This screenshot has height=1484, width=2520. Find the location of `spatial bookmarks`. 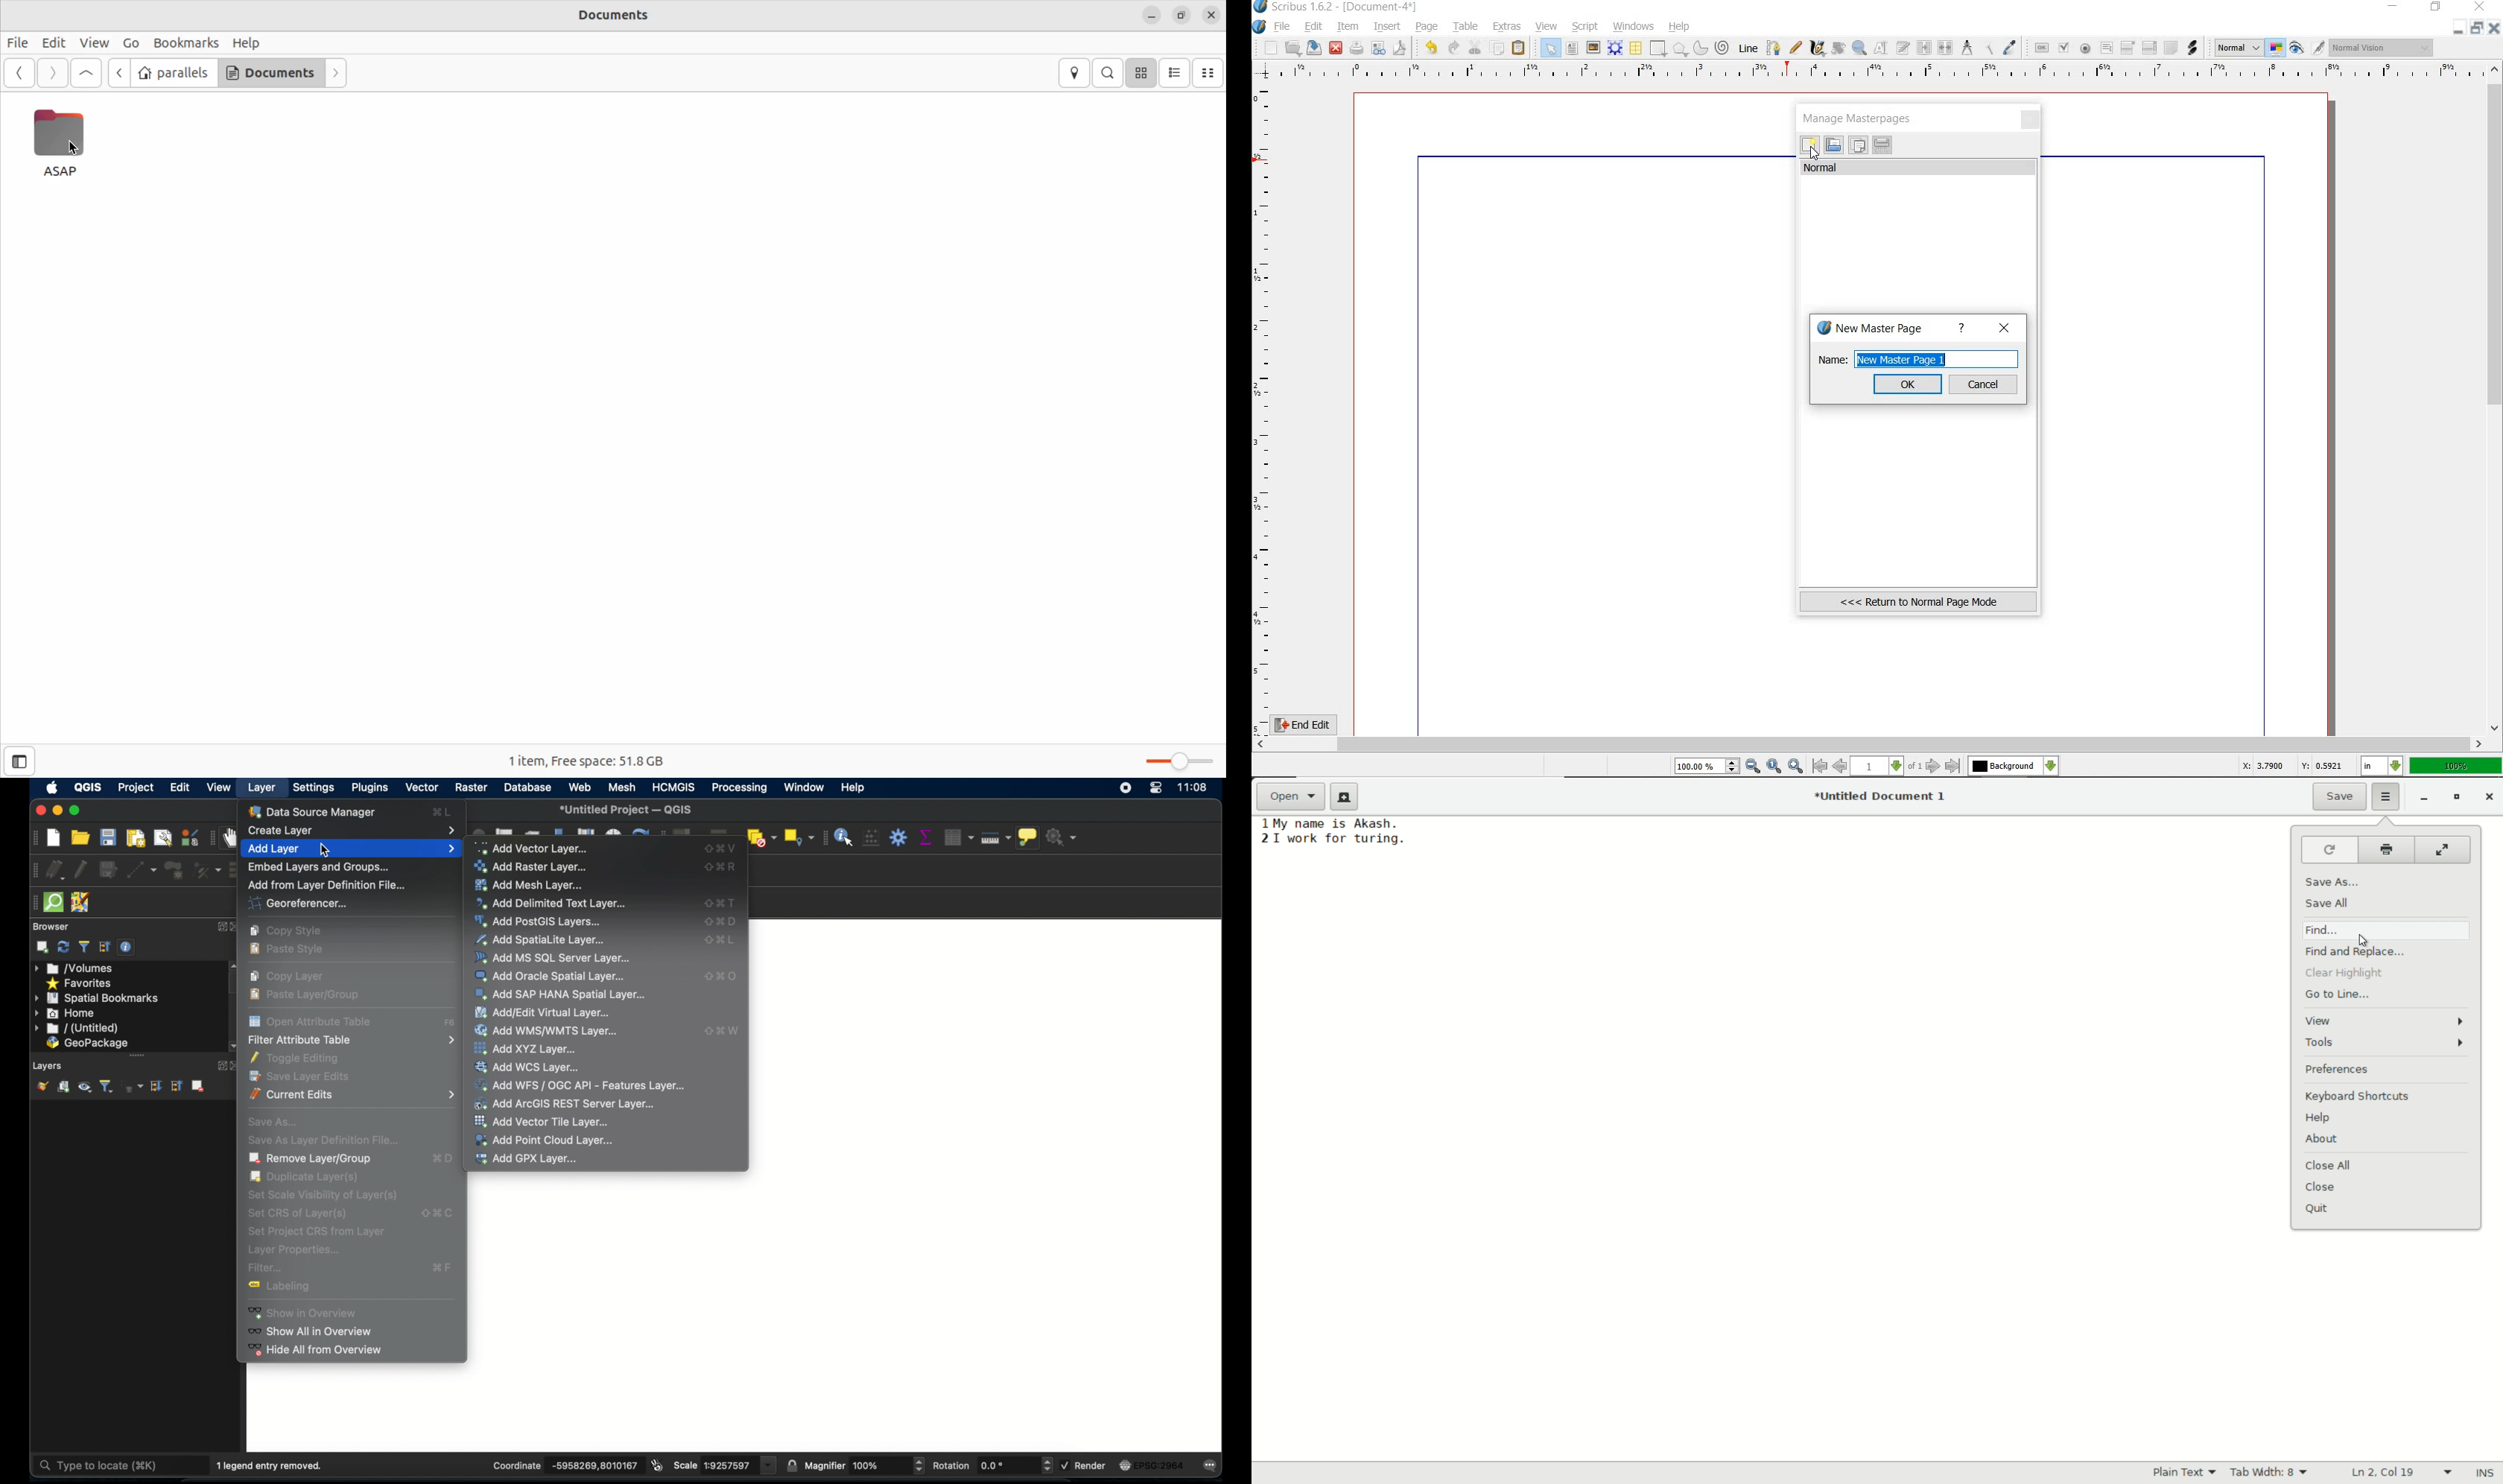

spatial bookmarks is located at coordinates (97, 998).